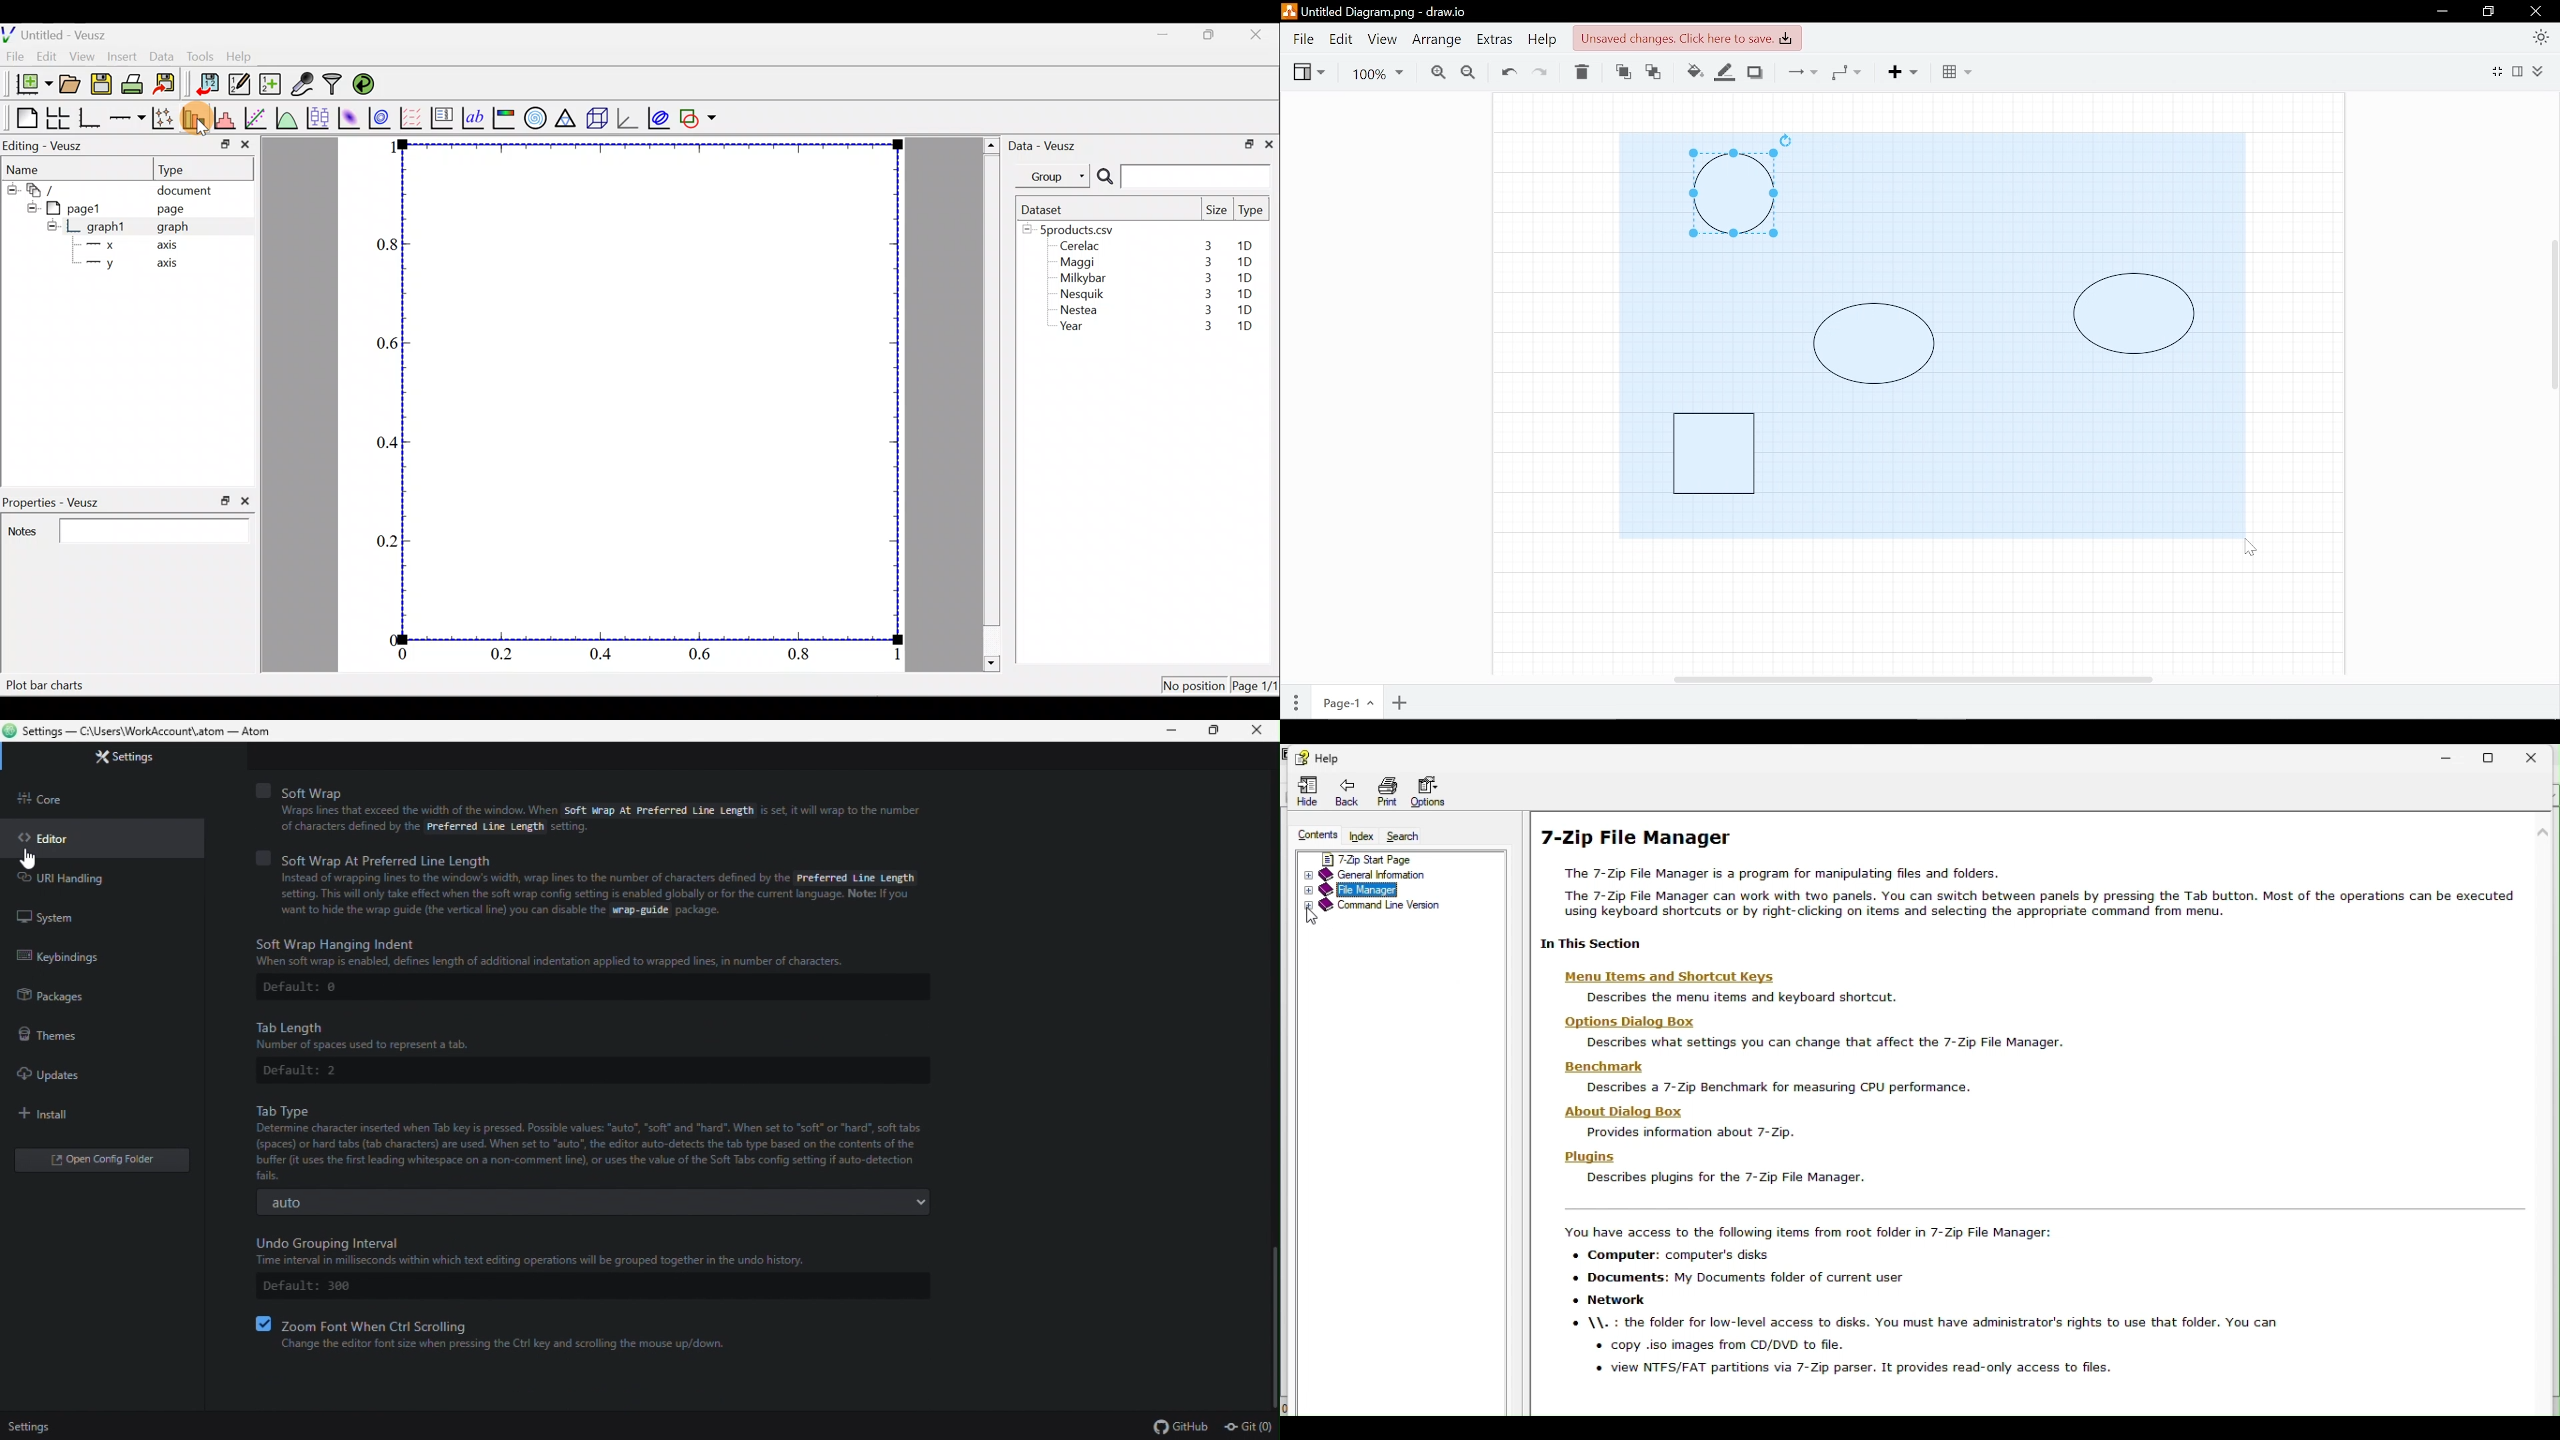  What do you see at coordinates (91, 118) in the screenshot?
I see `Base graph` at bounding box center [91, 118].